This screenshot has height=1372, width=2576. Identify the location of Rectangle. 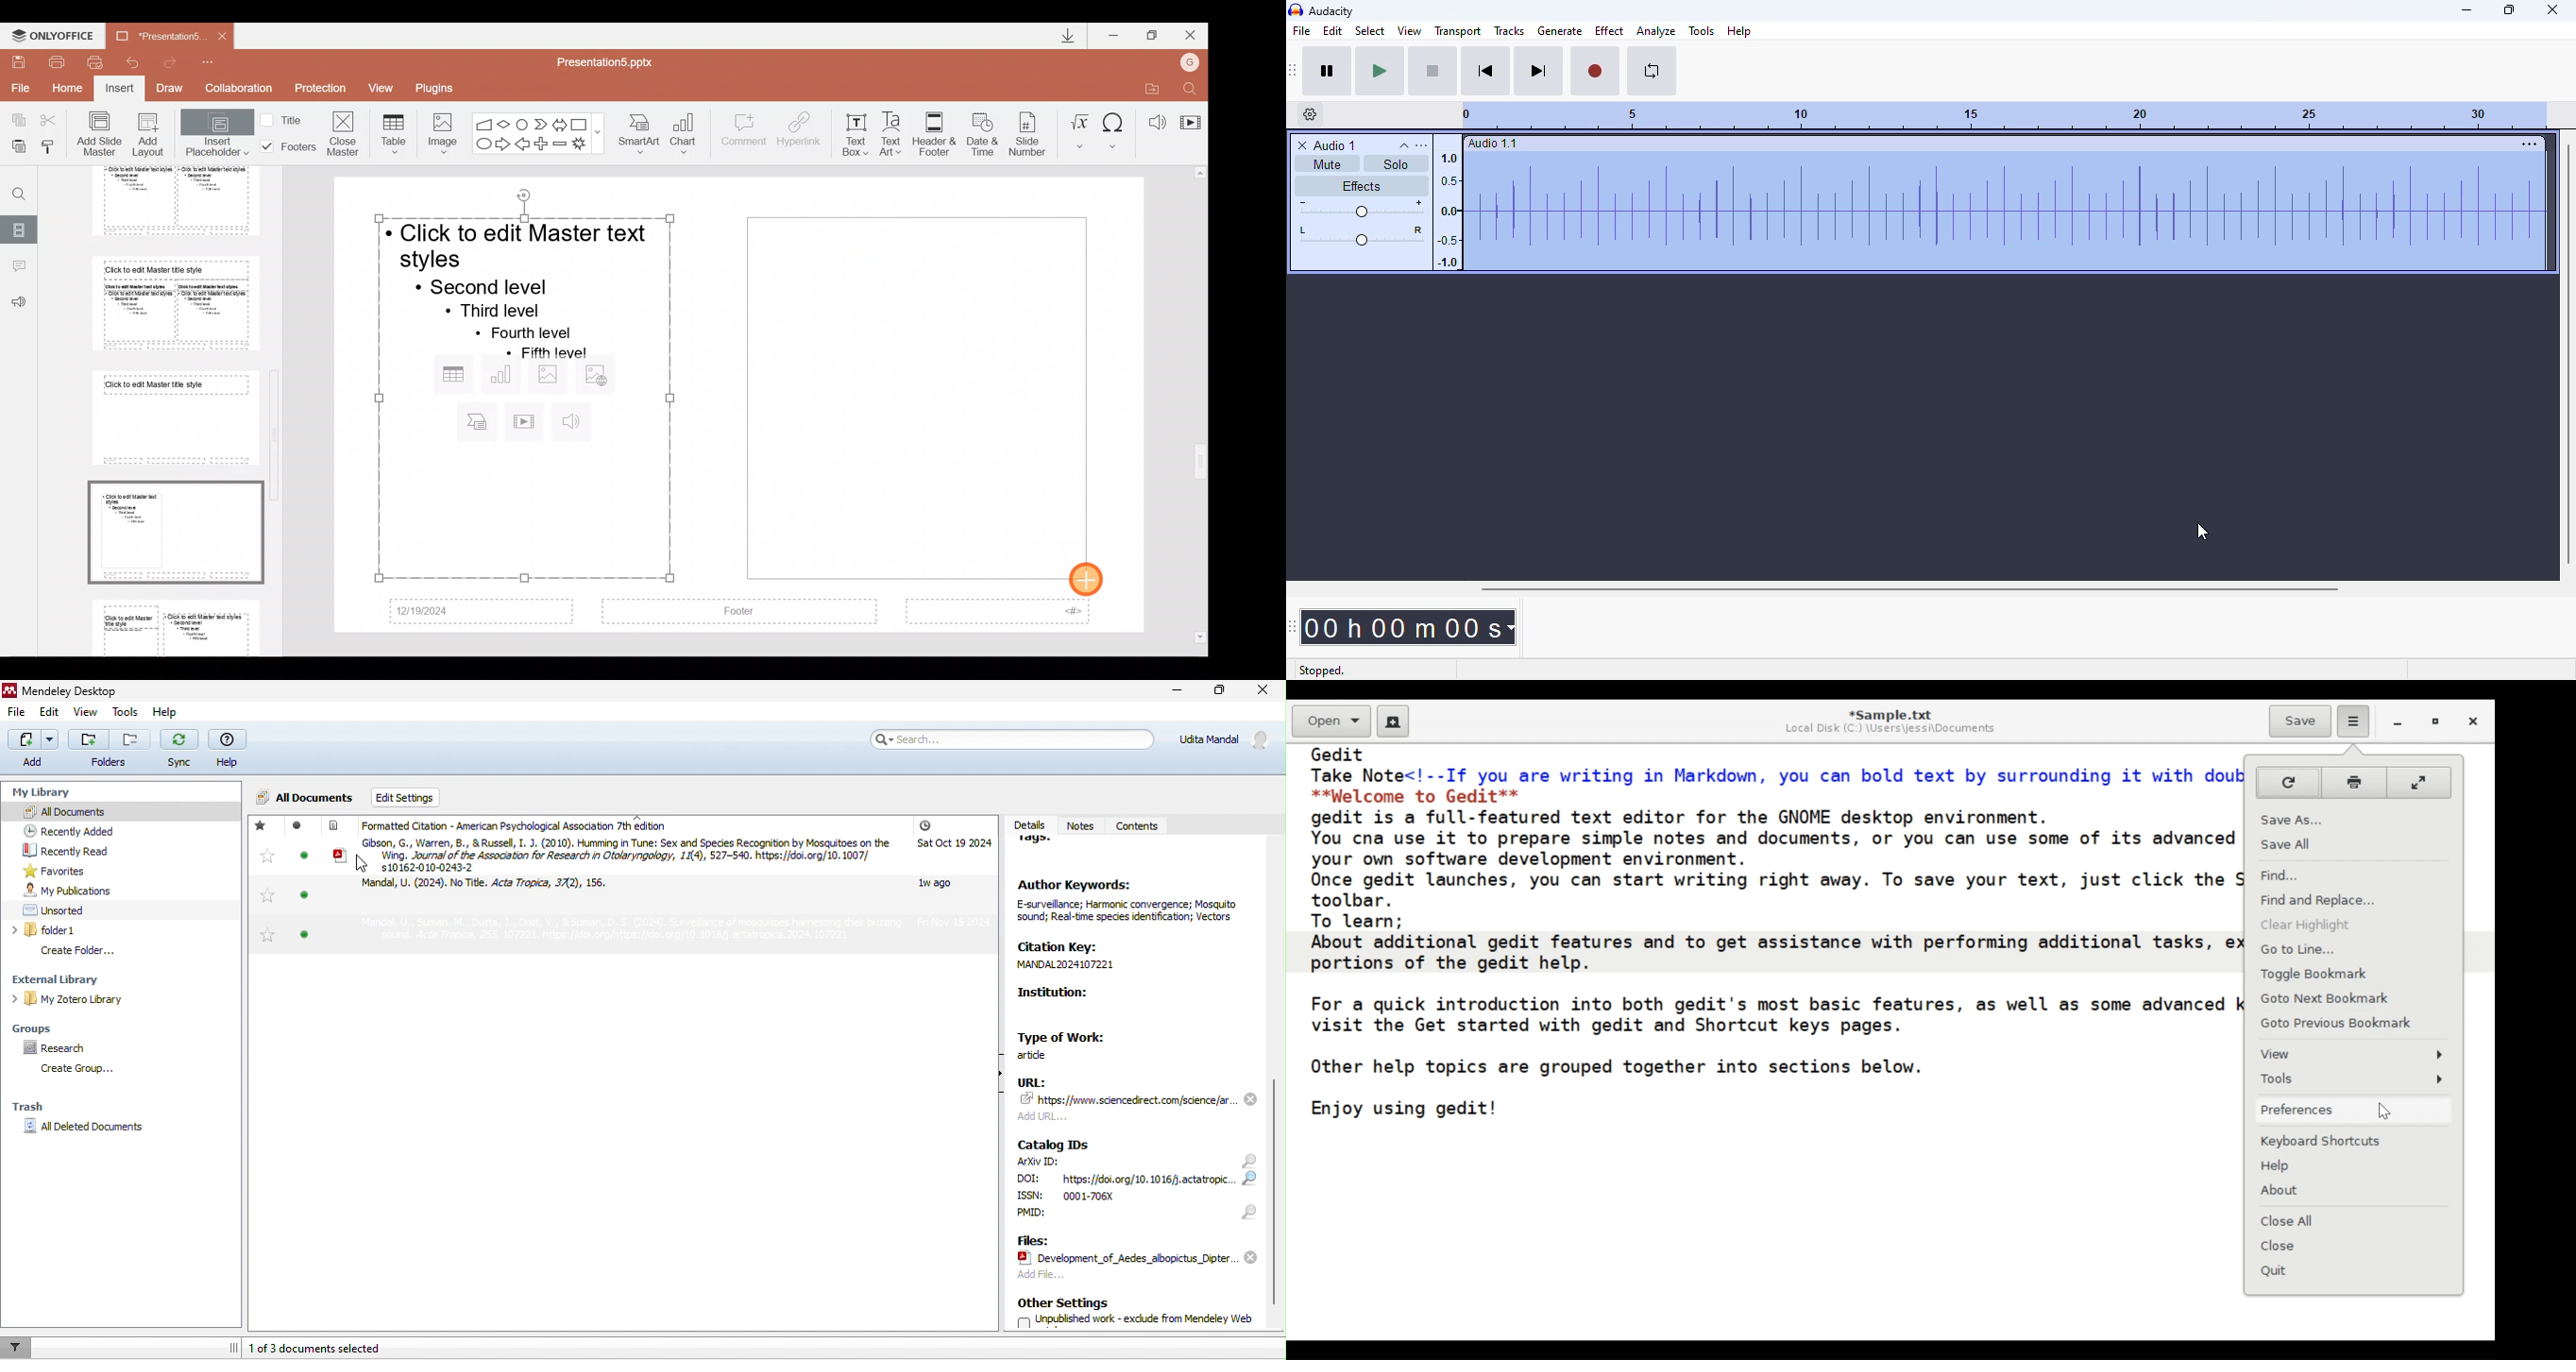
(580, 123).